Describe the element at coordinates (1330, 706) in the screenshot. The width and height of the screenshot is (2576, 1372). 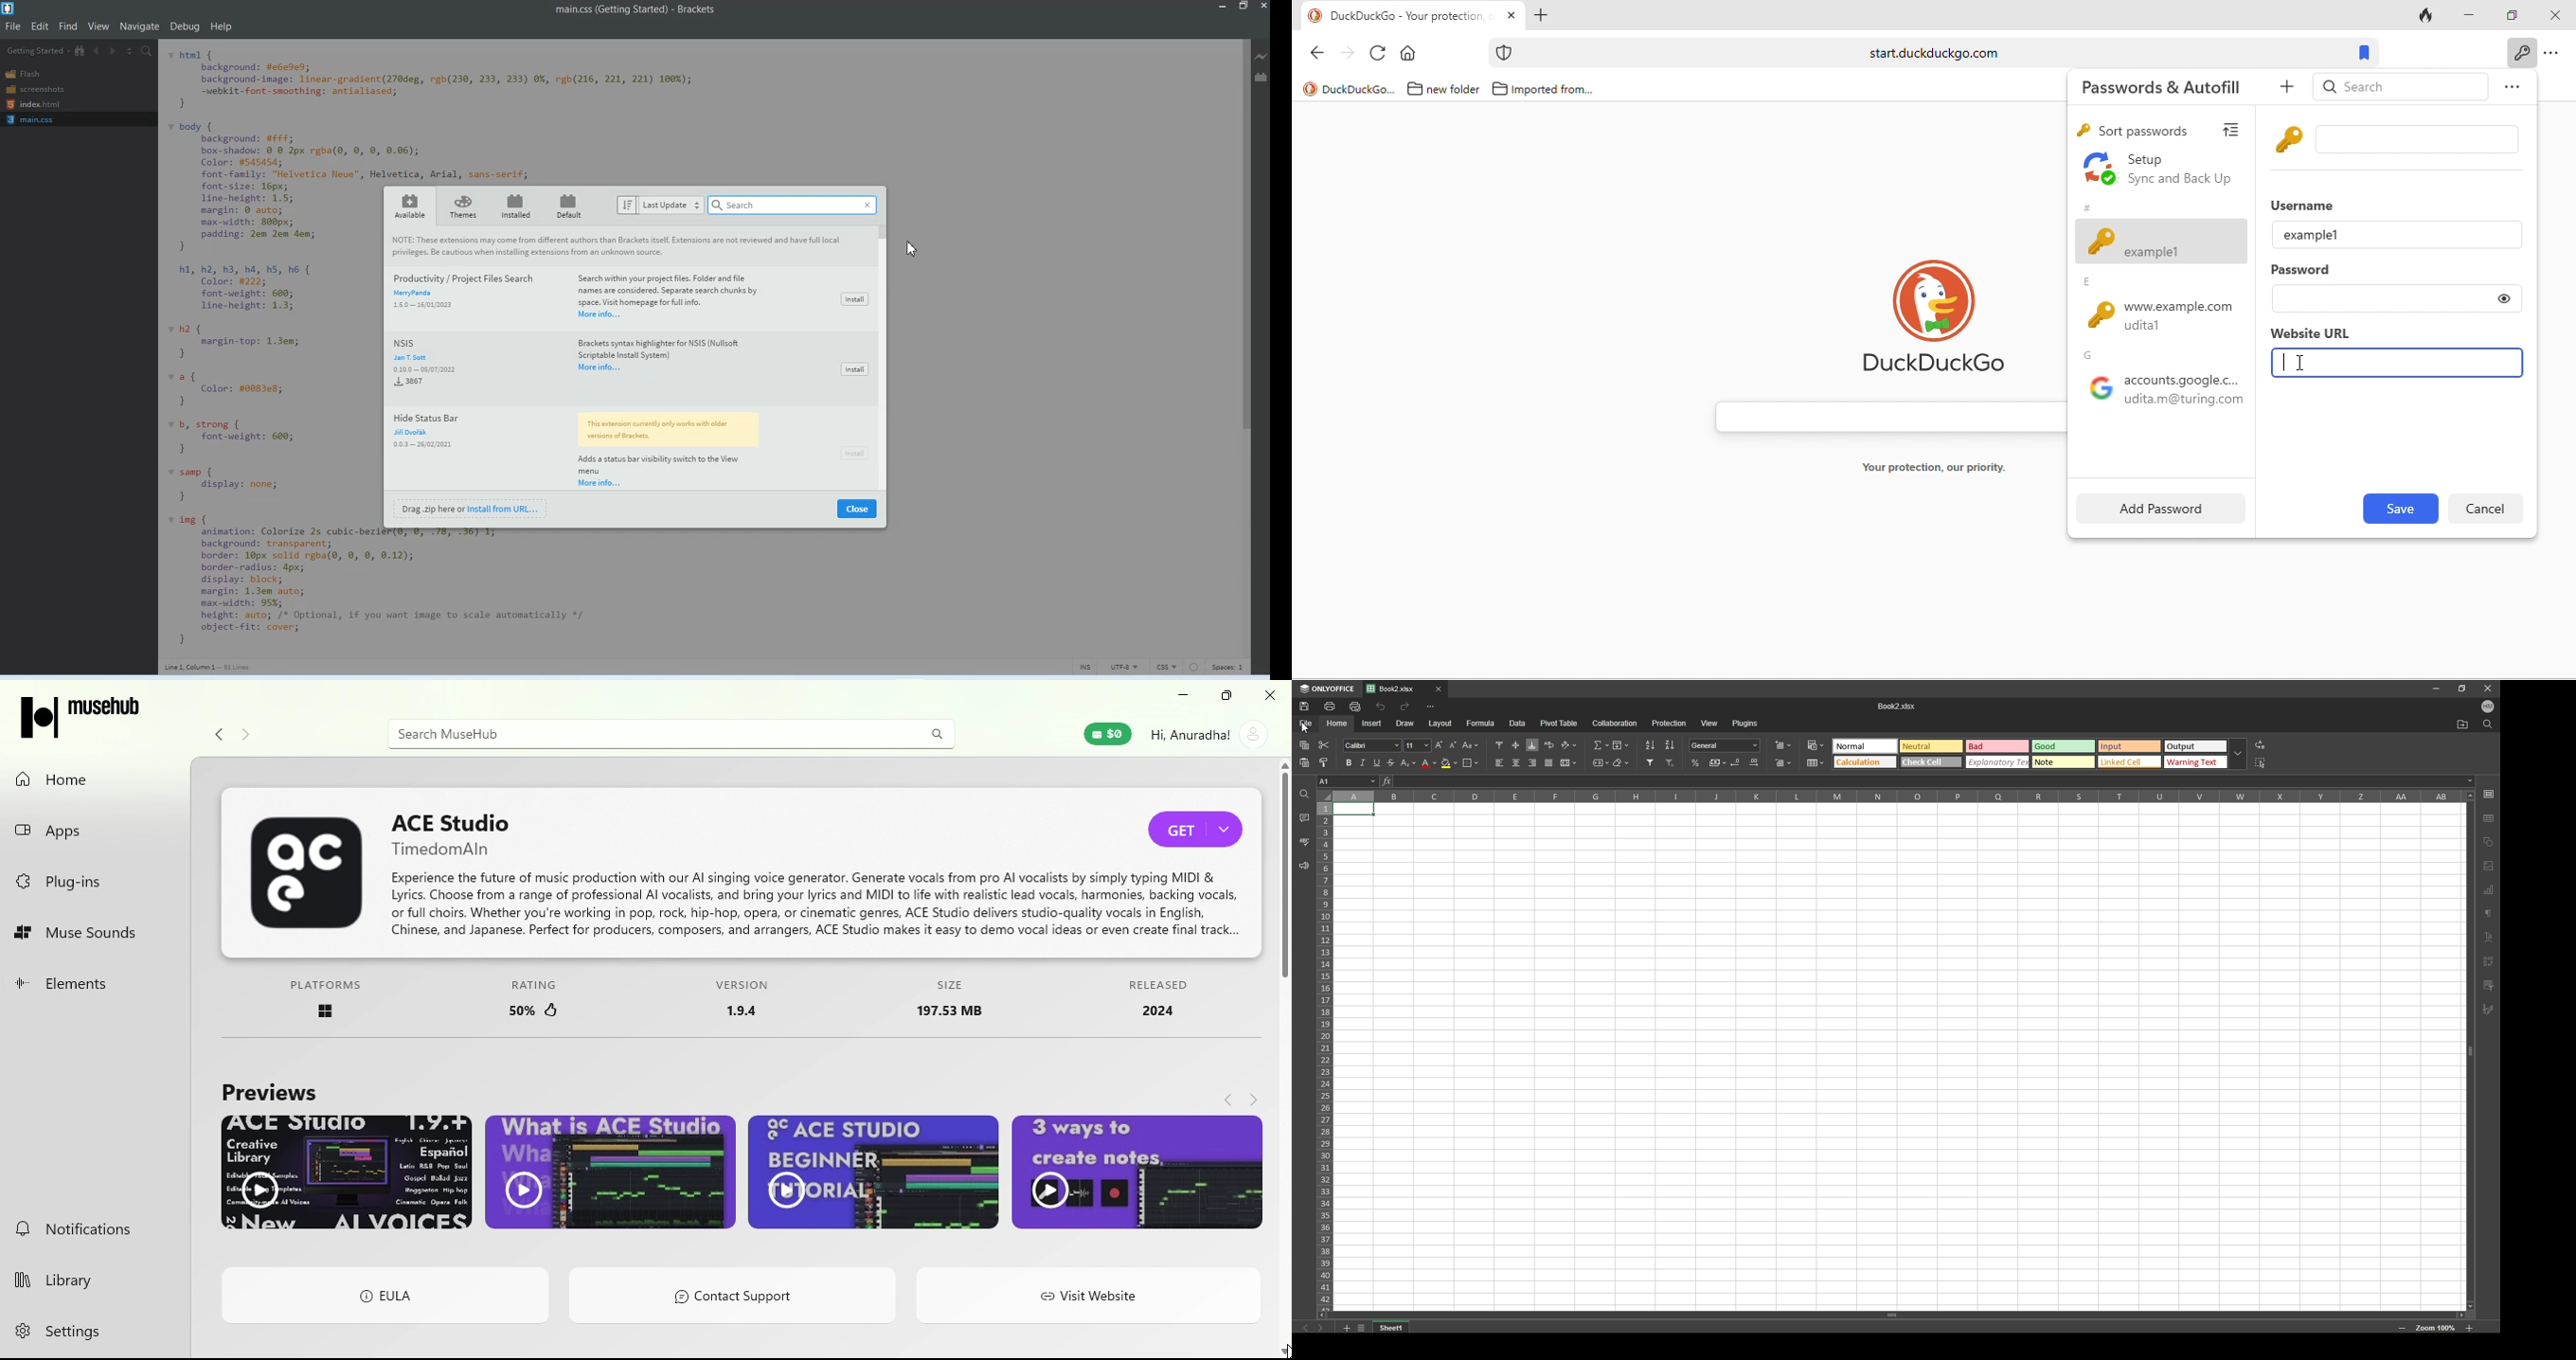
I see `print file` at that location.